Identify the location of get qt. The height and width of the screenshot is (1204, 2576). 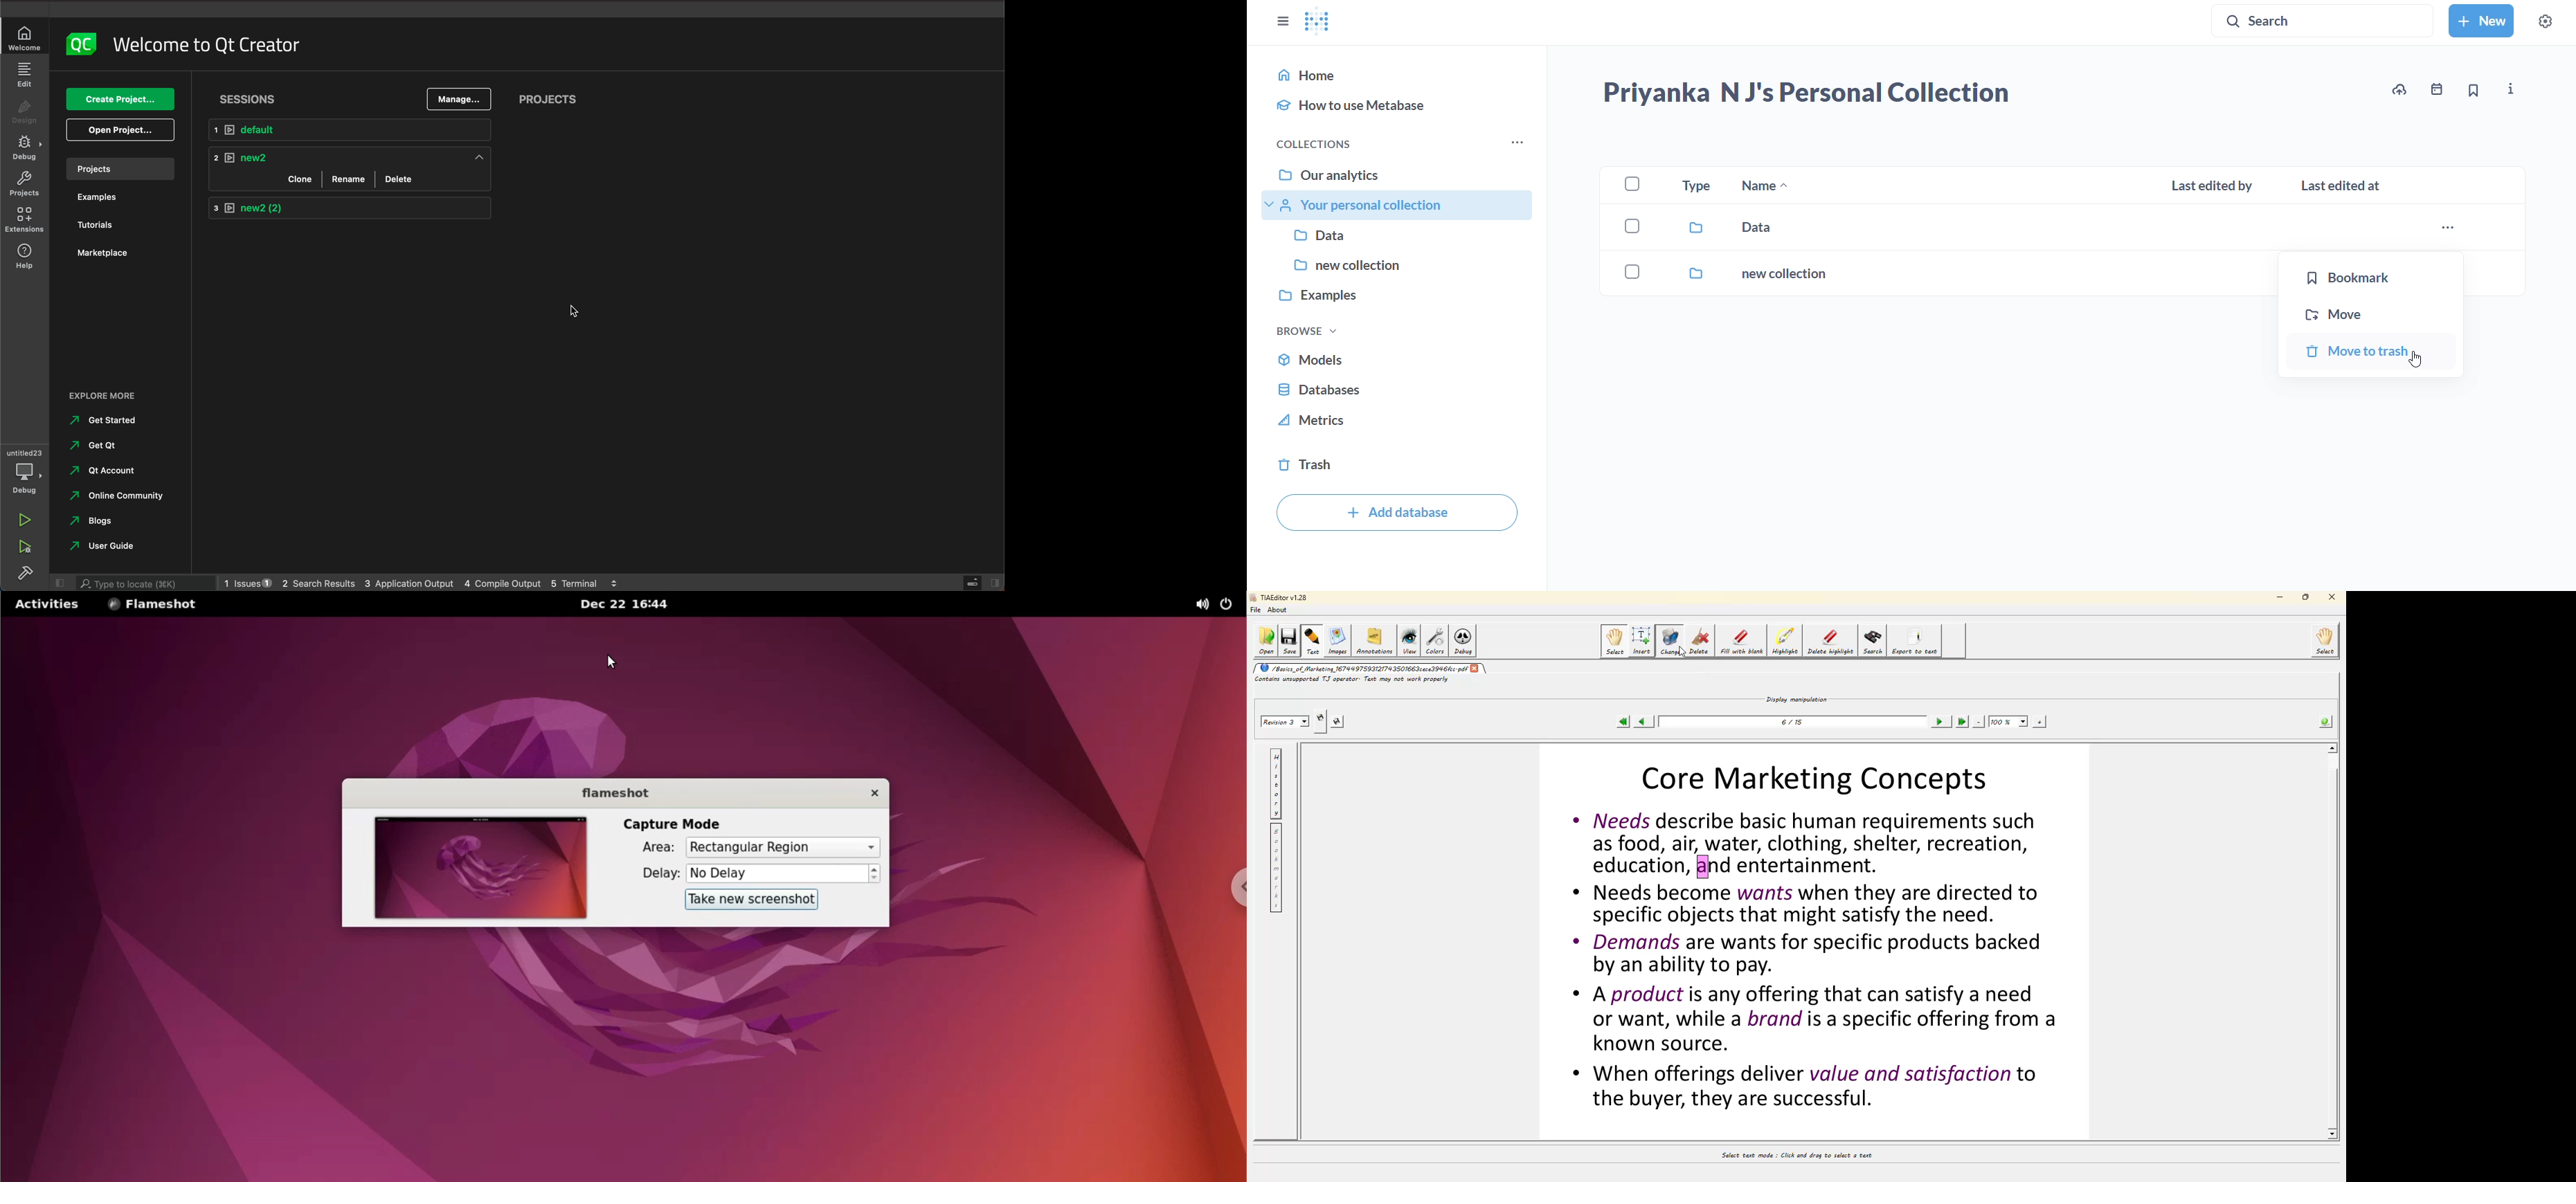
(106, 446).